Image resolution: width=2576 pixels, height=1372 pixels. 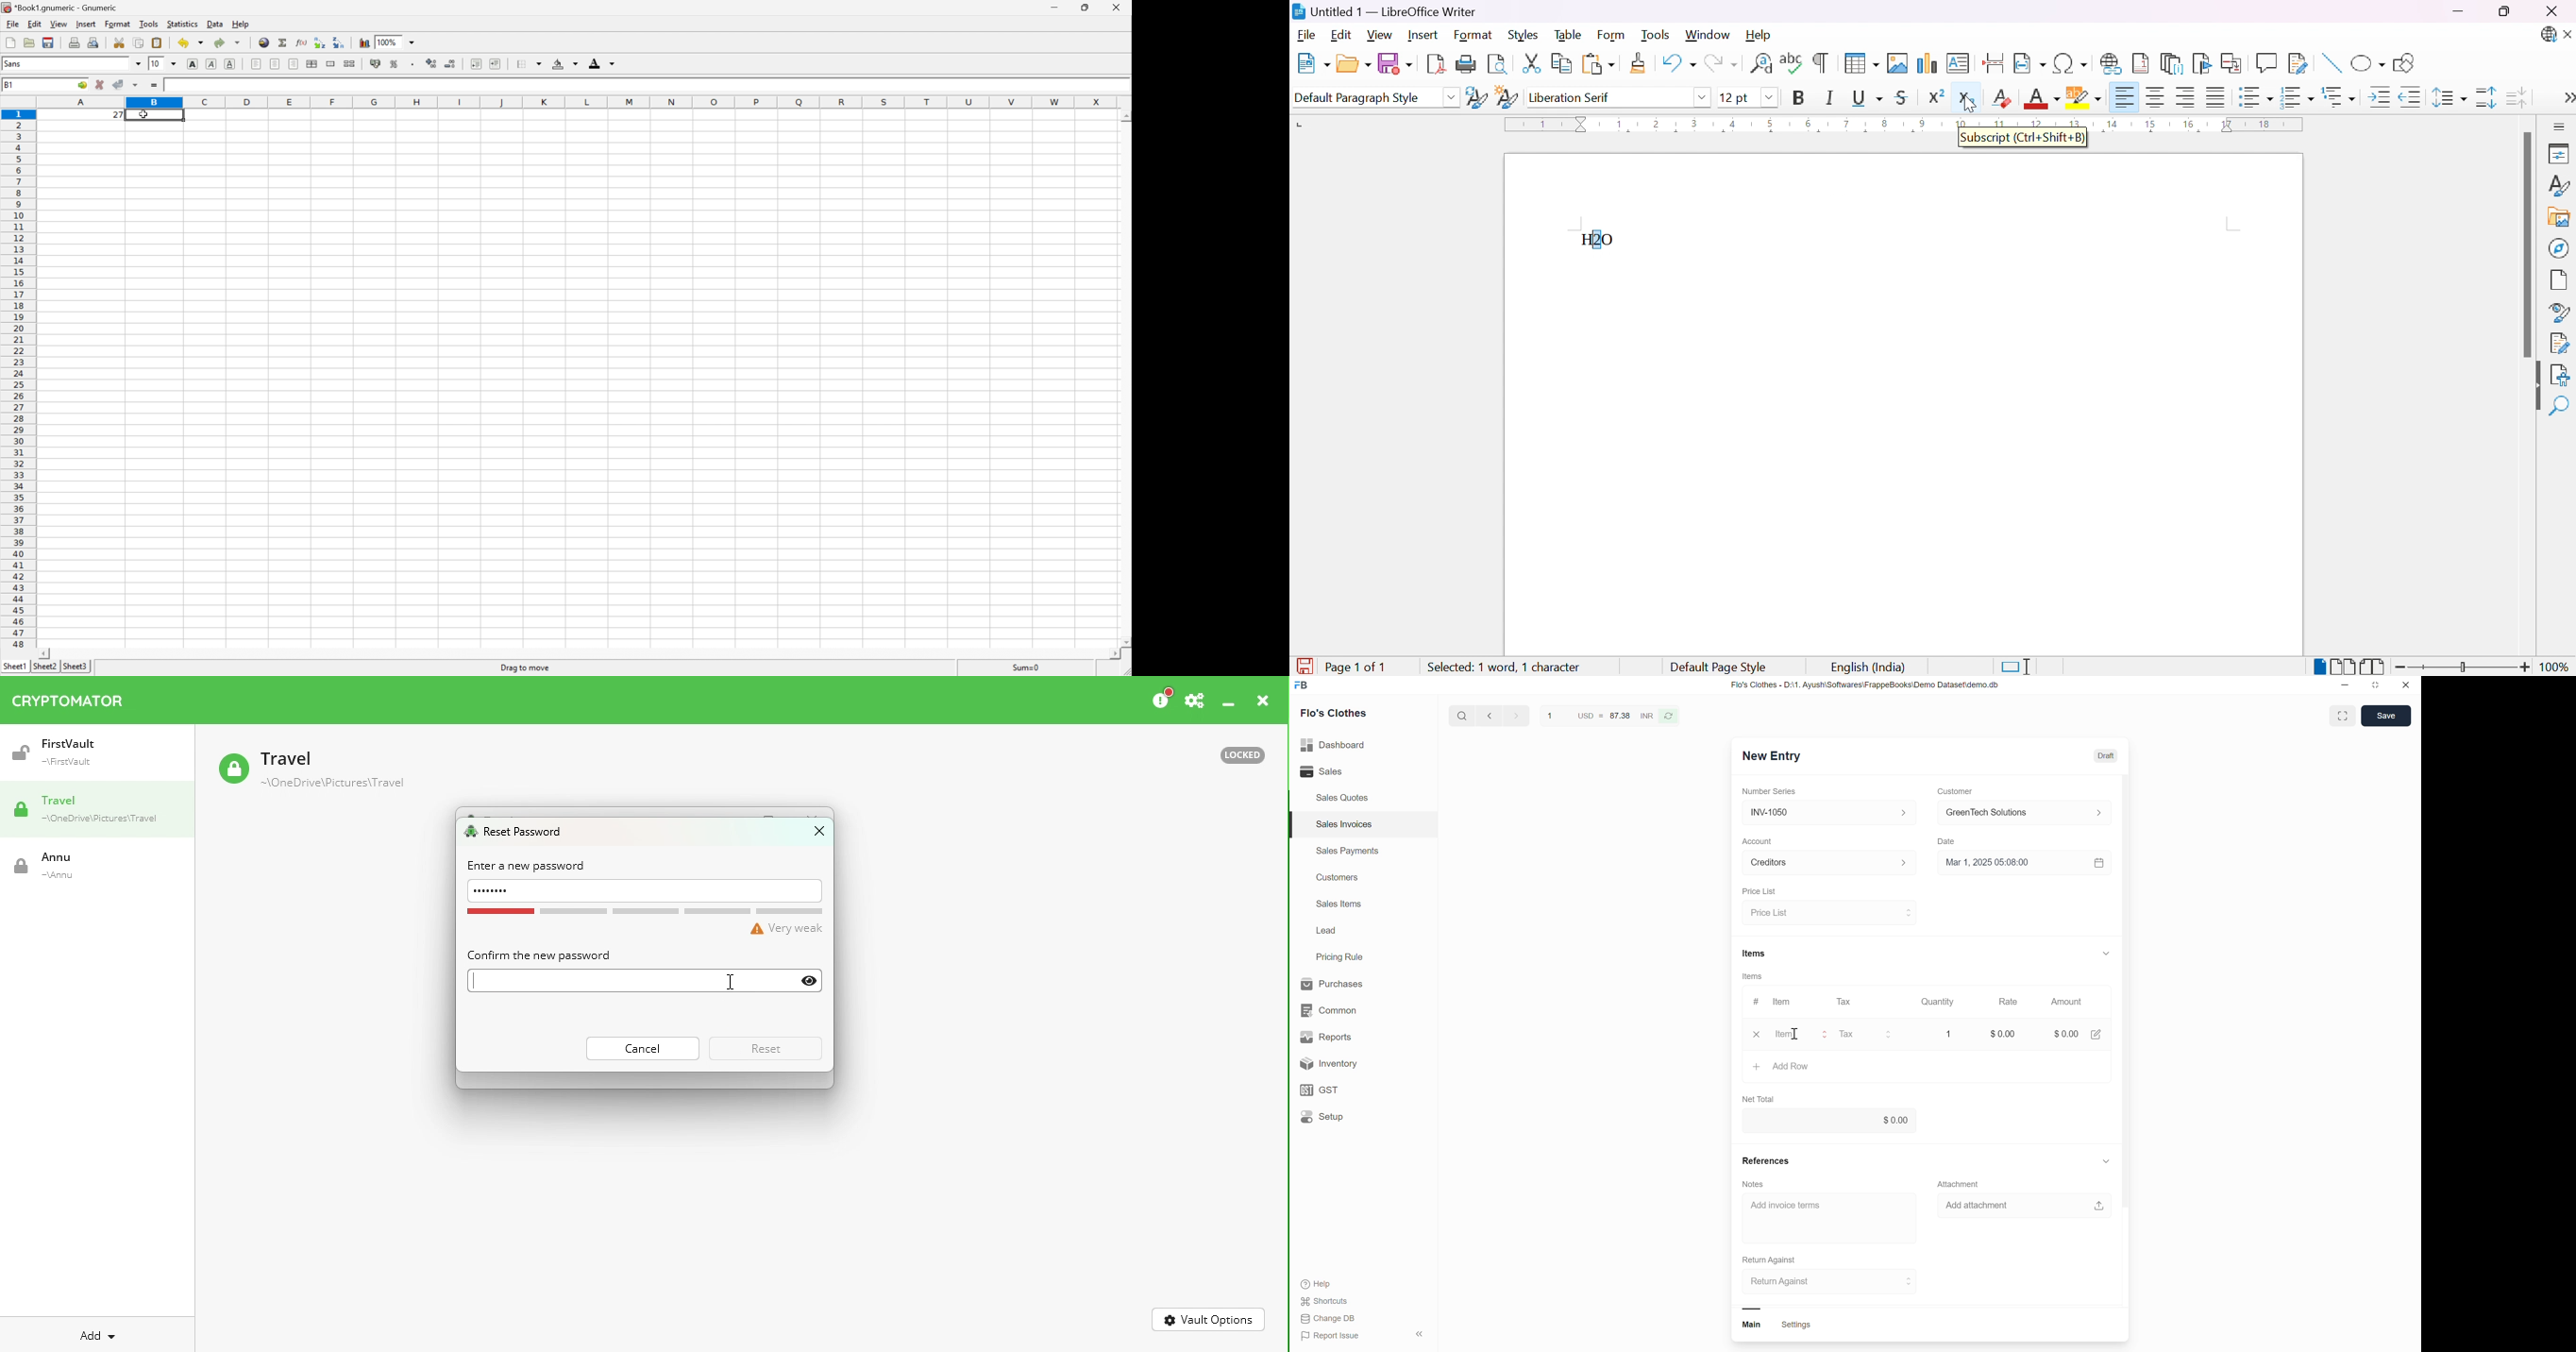 I want to click on add attachment , so click(x=2029, y=1207).